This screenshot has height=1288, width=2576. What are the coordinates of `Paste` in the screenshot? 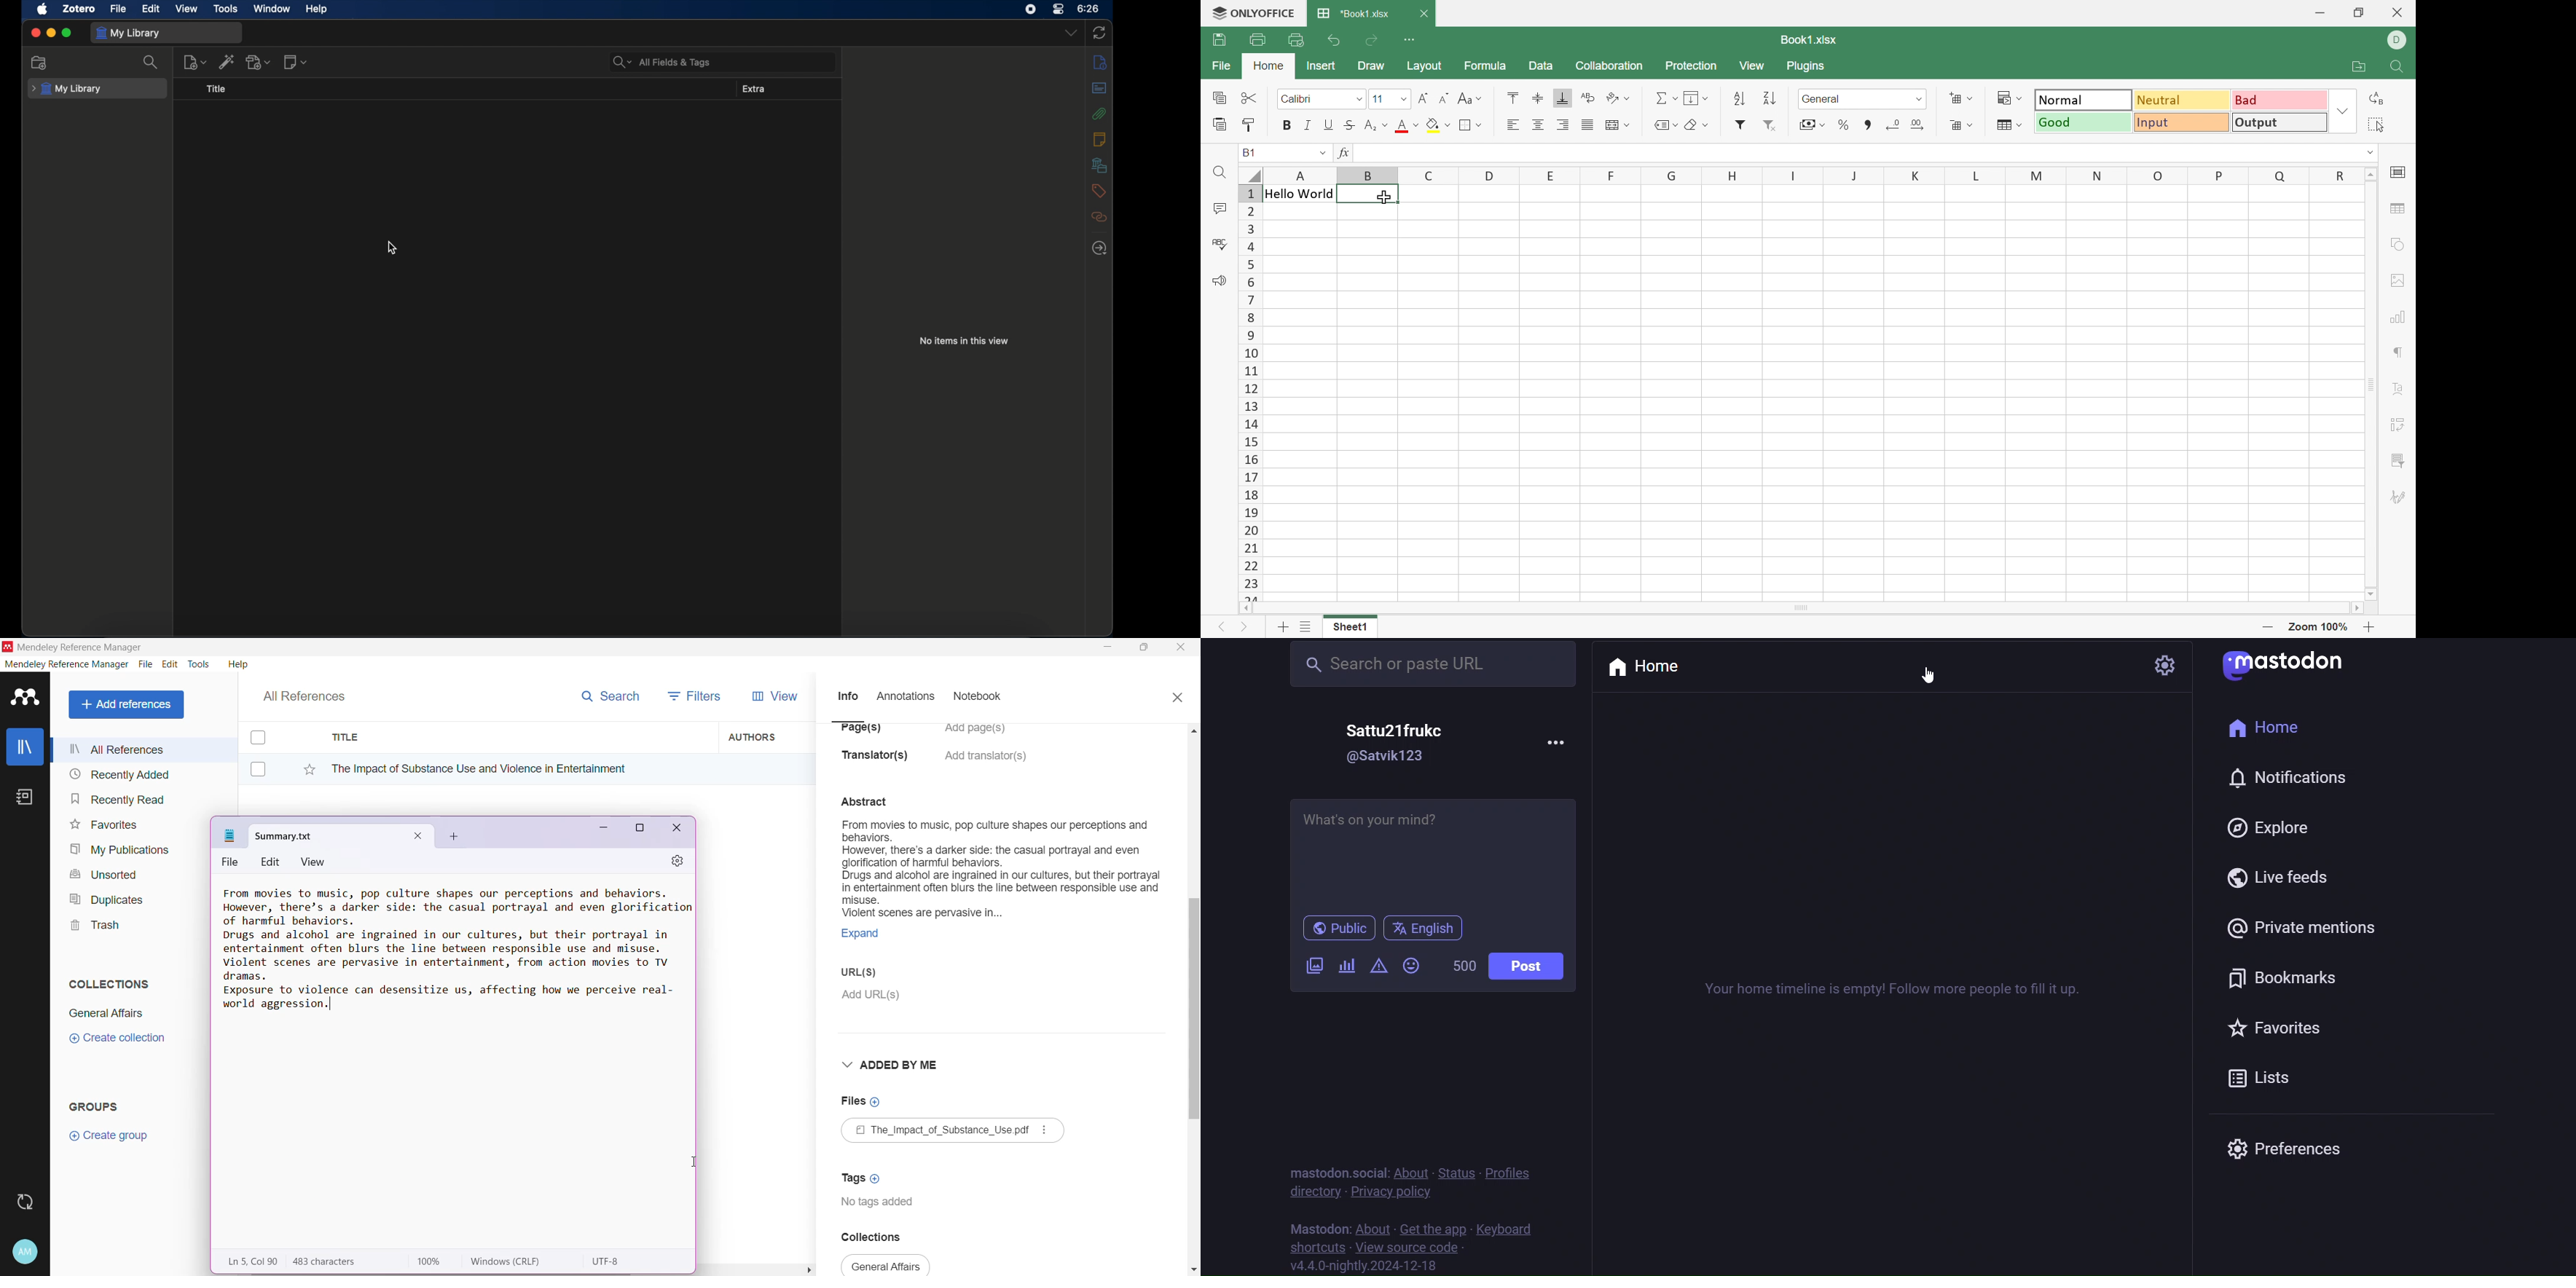 It's located at (1221, 123).